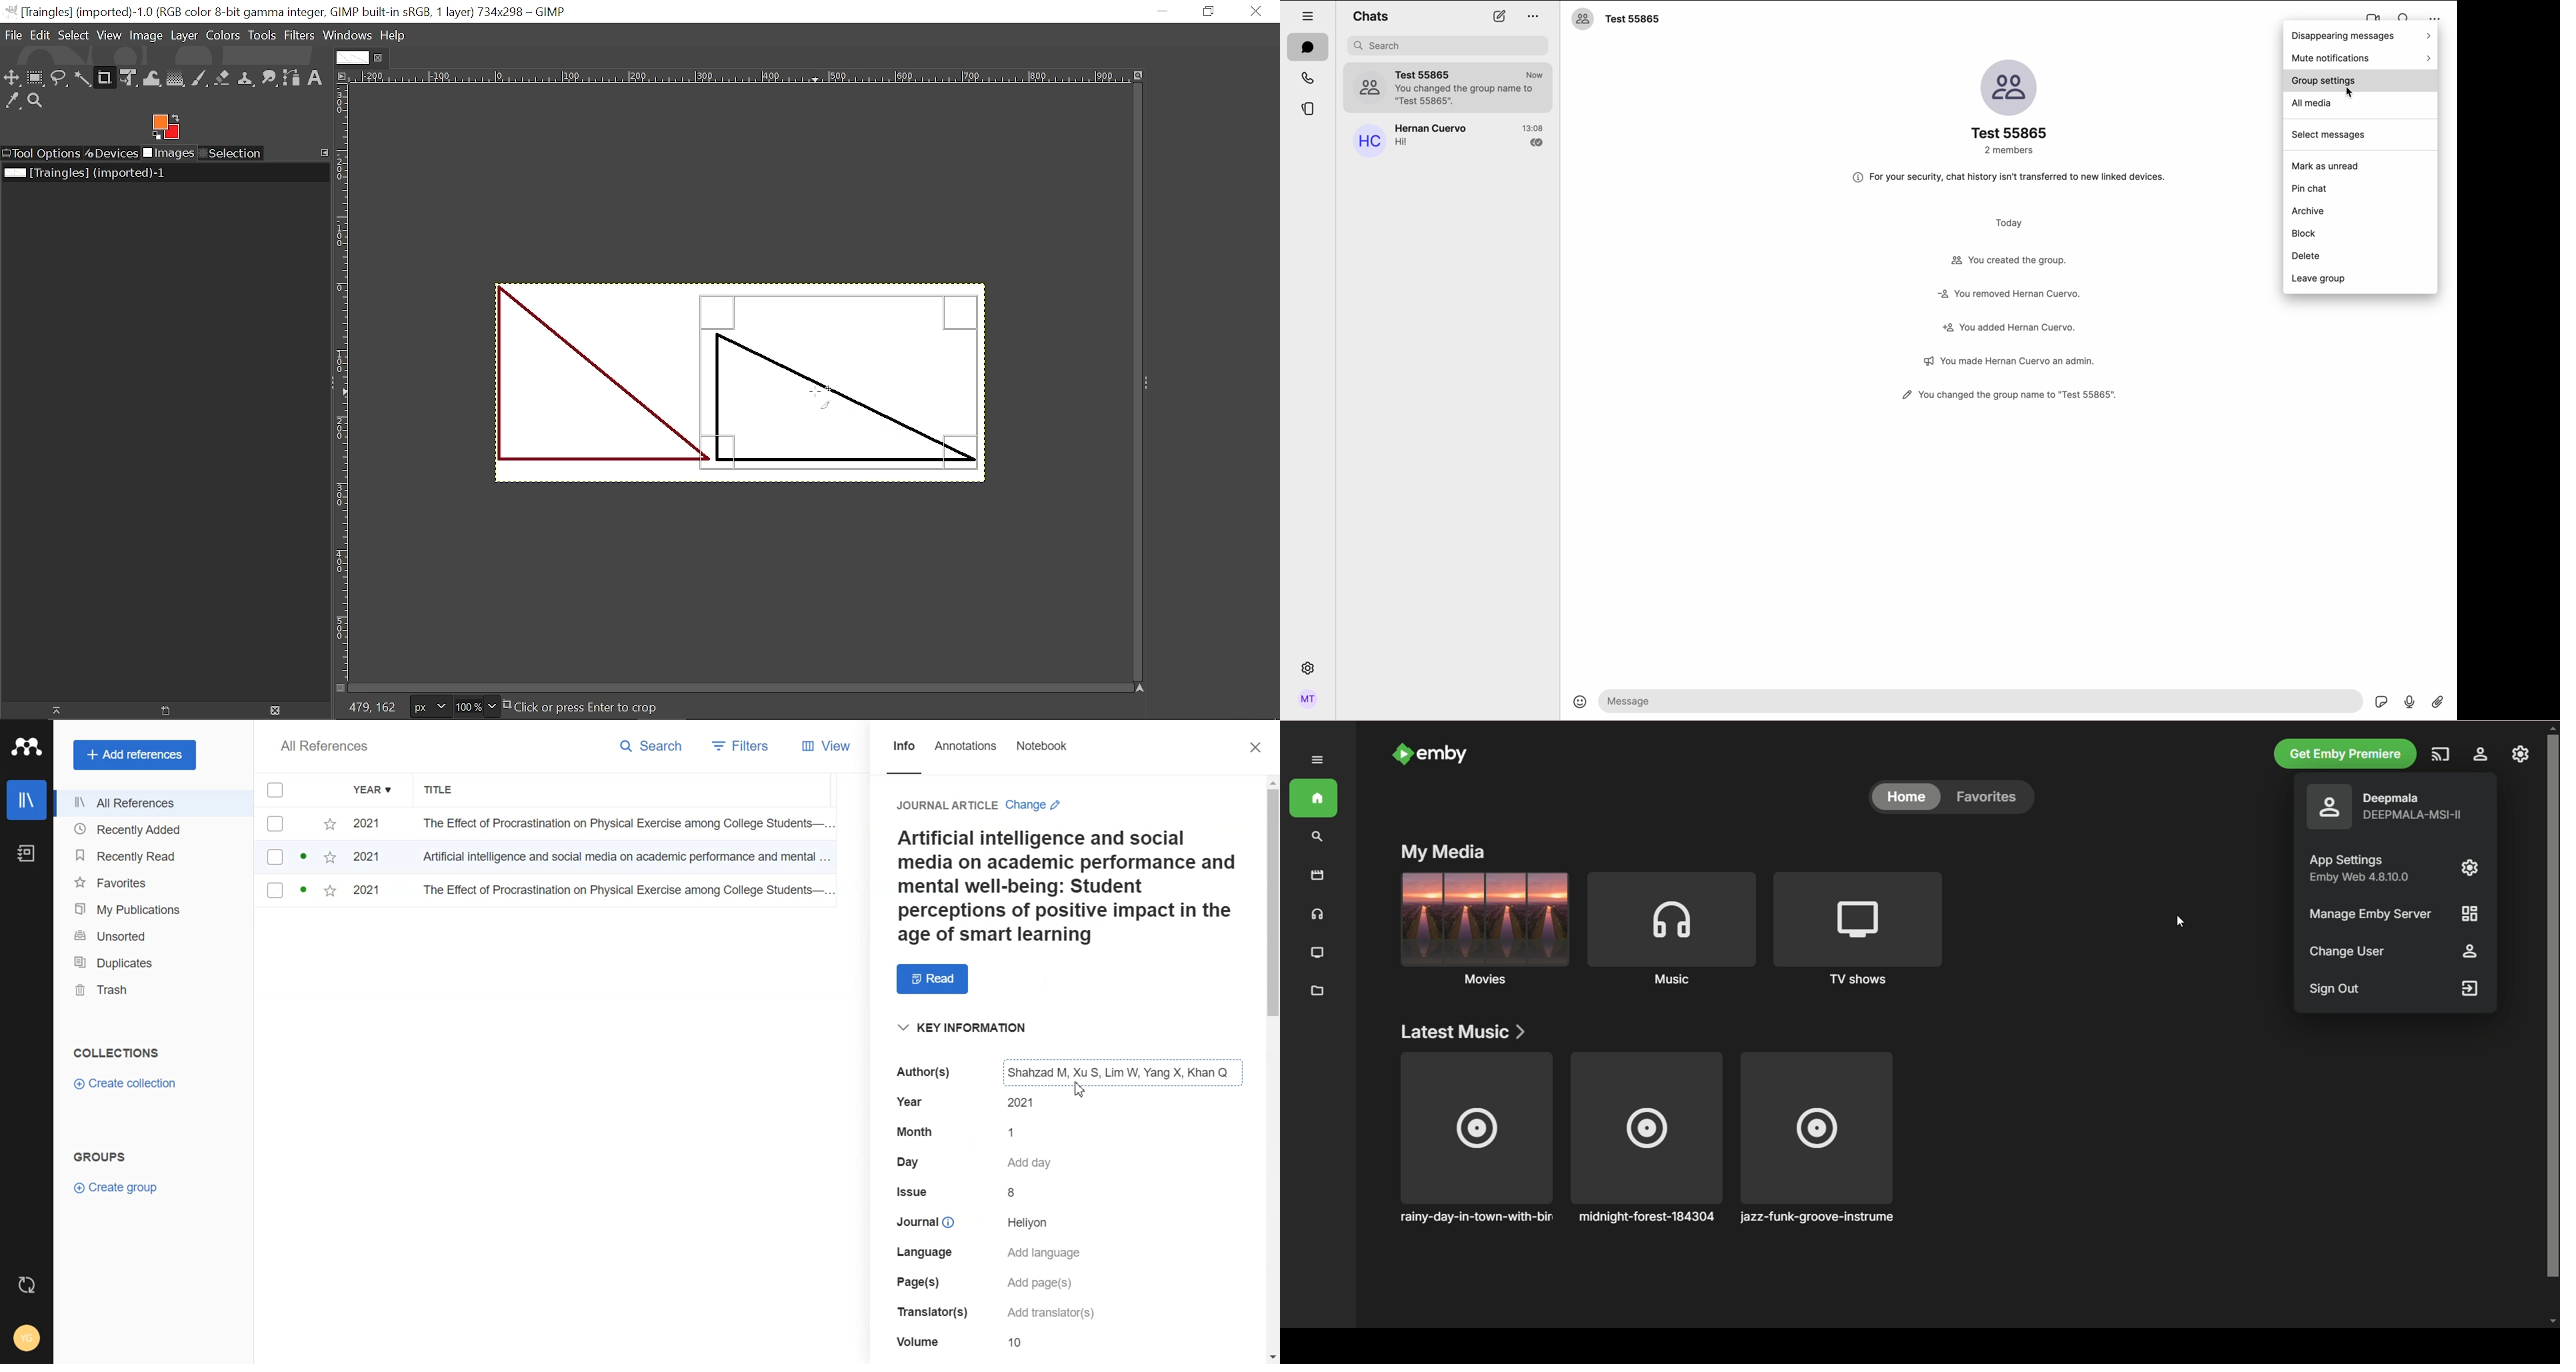  What do you see at coordinates (315, 79) in the screenshot?
I see `Text tool` at bounding box center [315, 79].